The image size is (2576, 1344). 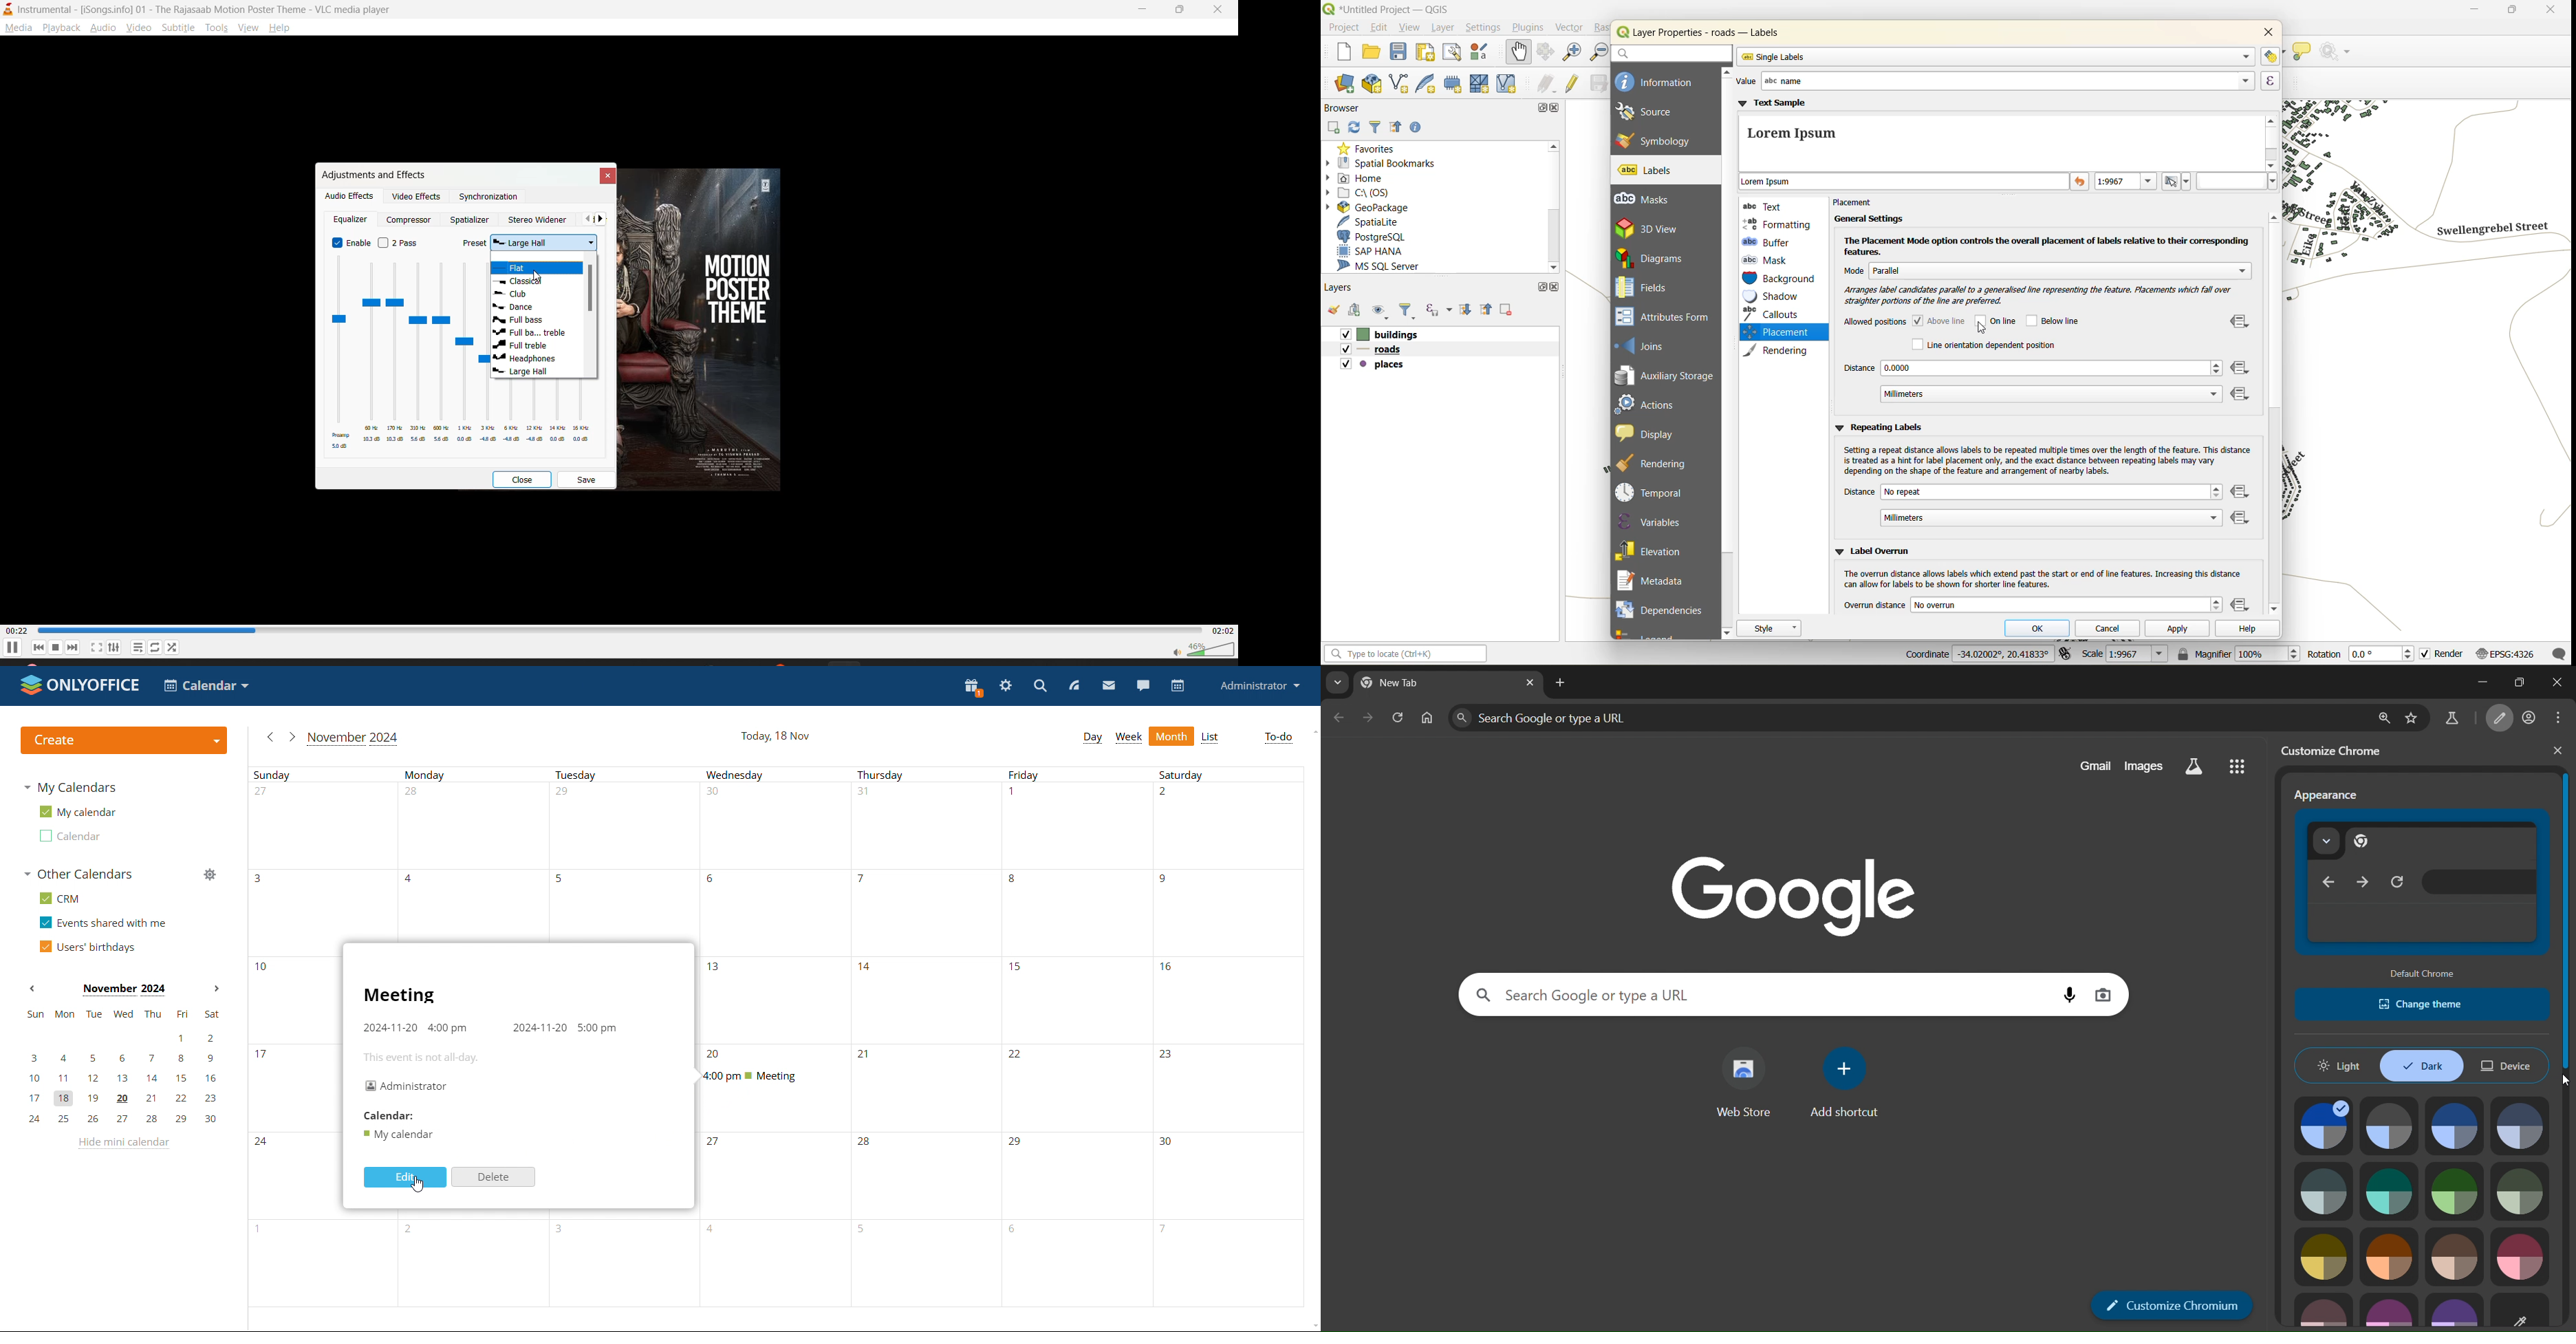 What do you see at coordinates (2111, 628) in the screenshot?
I see `cancel` at bounding box center [2111, 628].